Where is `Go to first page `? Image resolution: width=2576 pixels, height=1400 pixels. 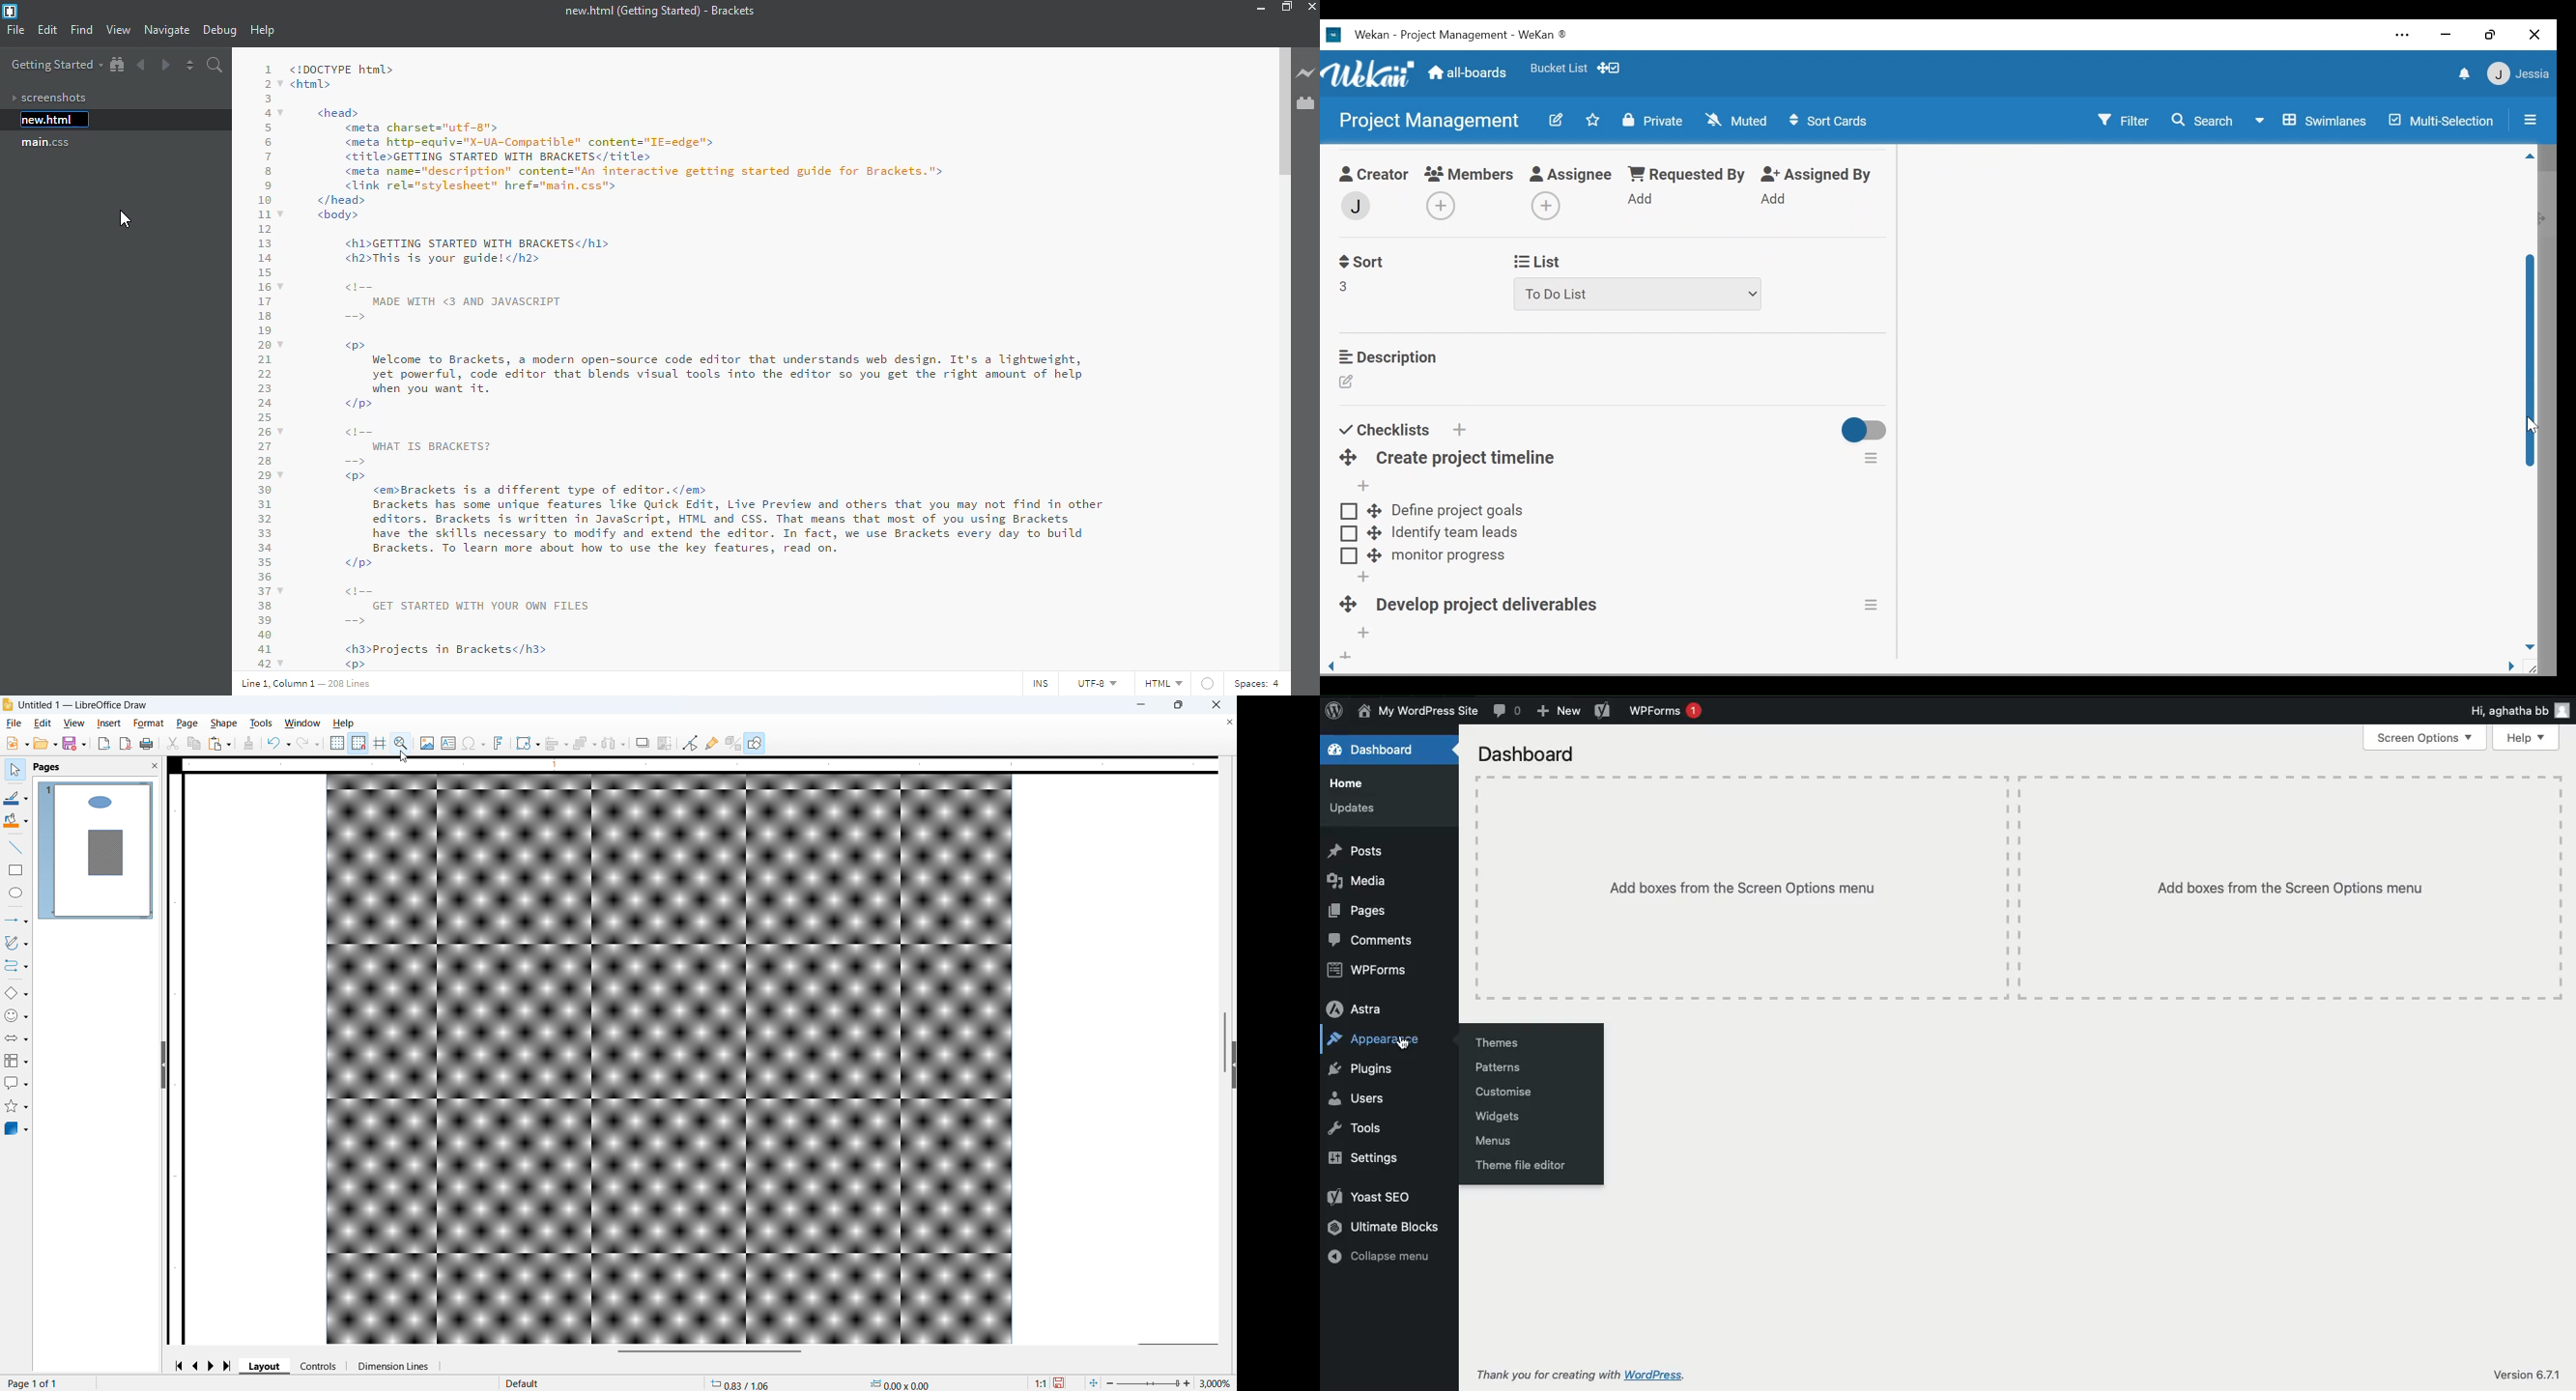
Go to first page  is located at coordinates (181, 1366).